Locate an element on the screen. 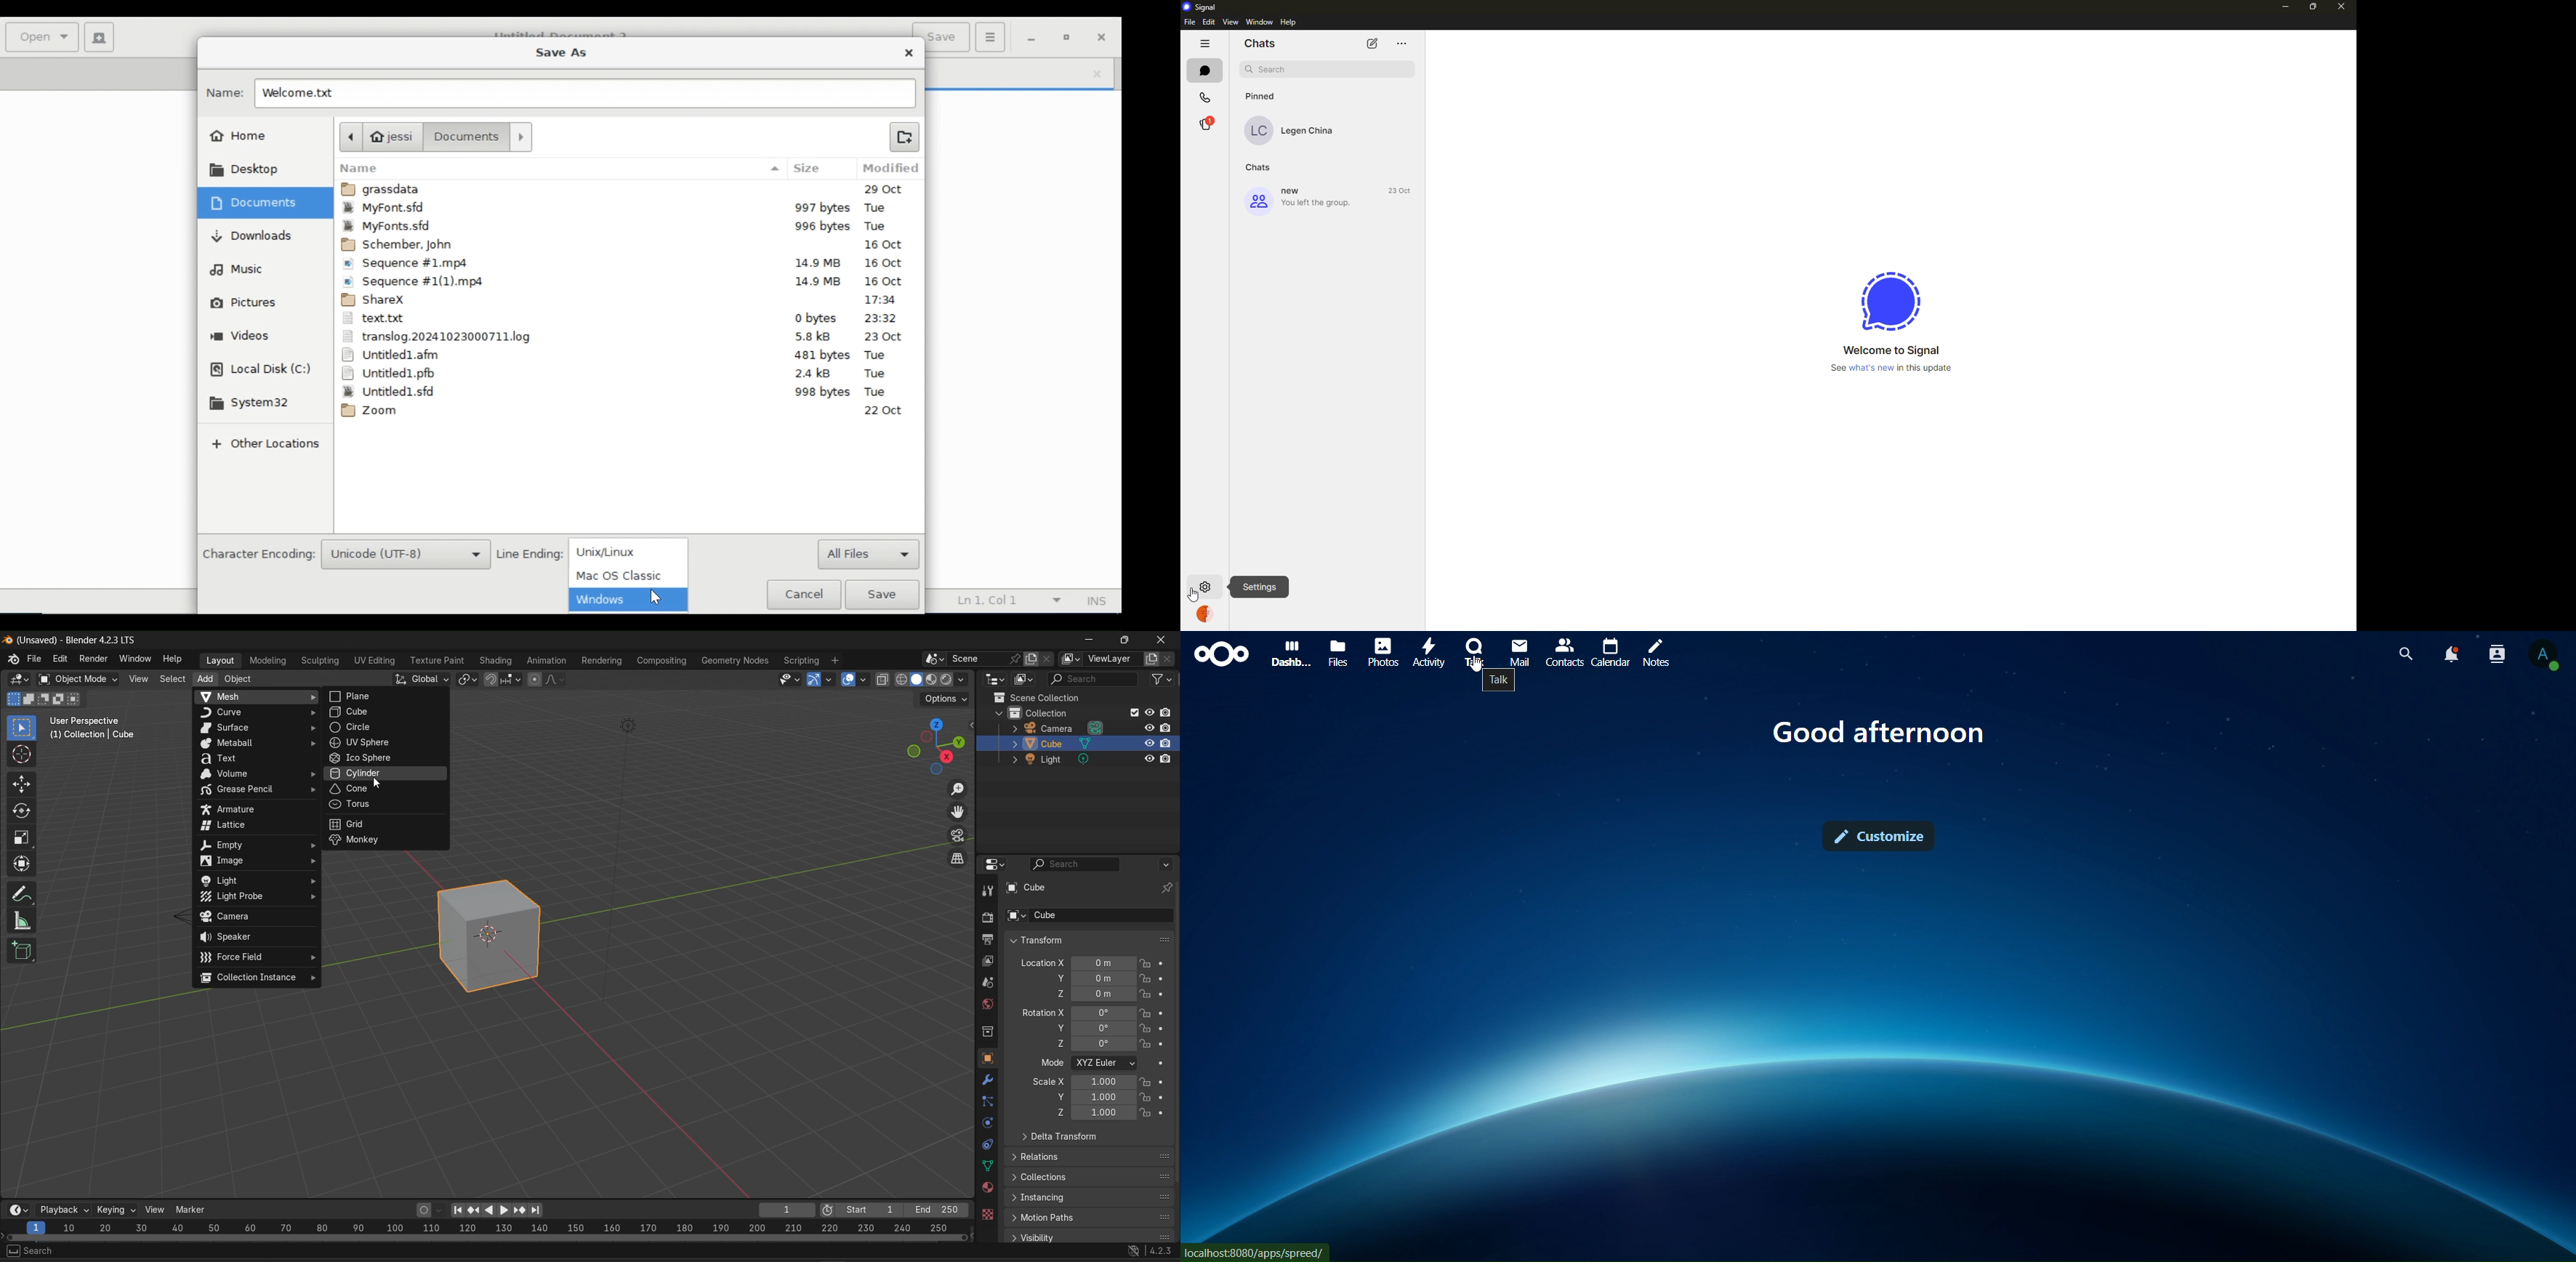 Image resolution: width=2576 pixels, height=1288 pixels. collection instance is located at coordinates (258, 978).